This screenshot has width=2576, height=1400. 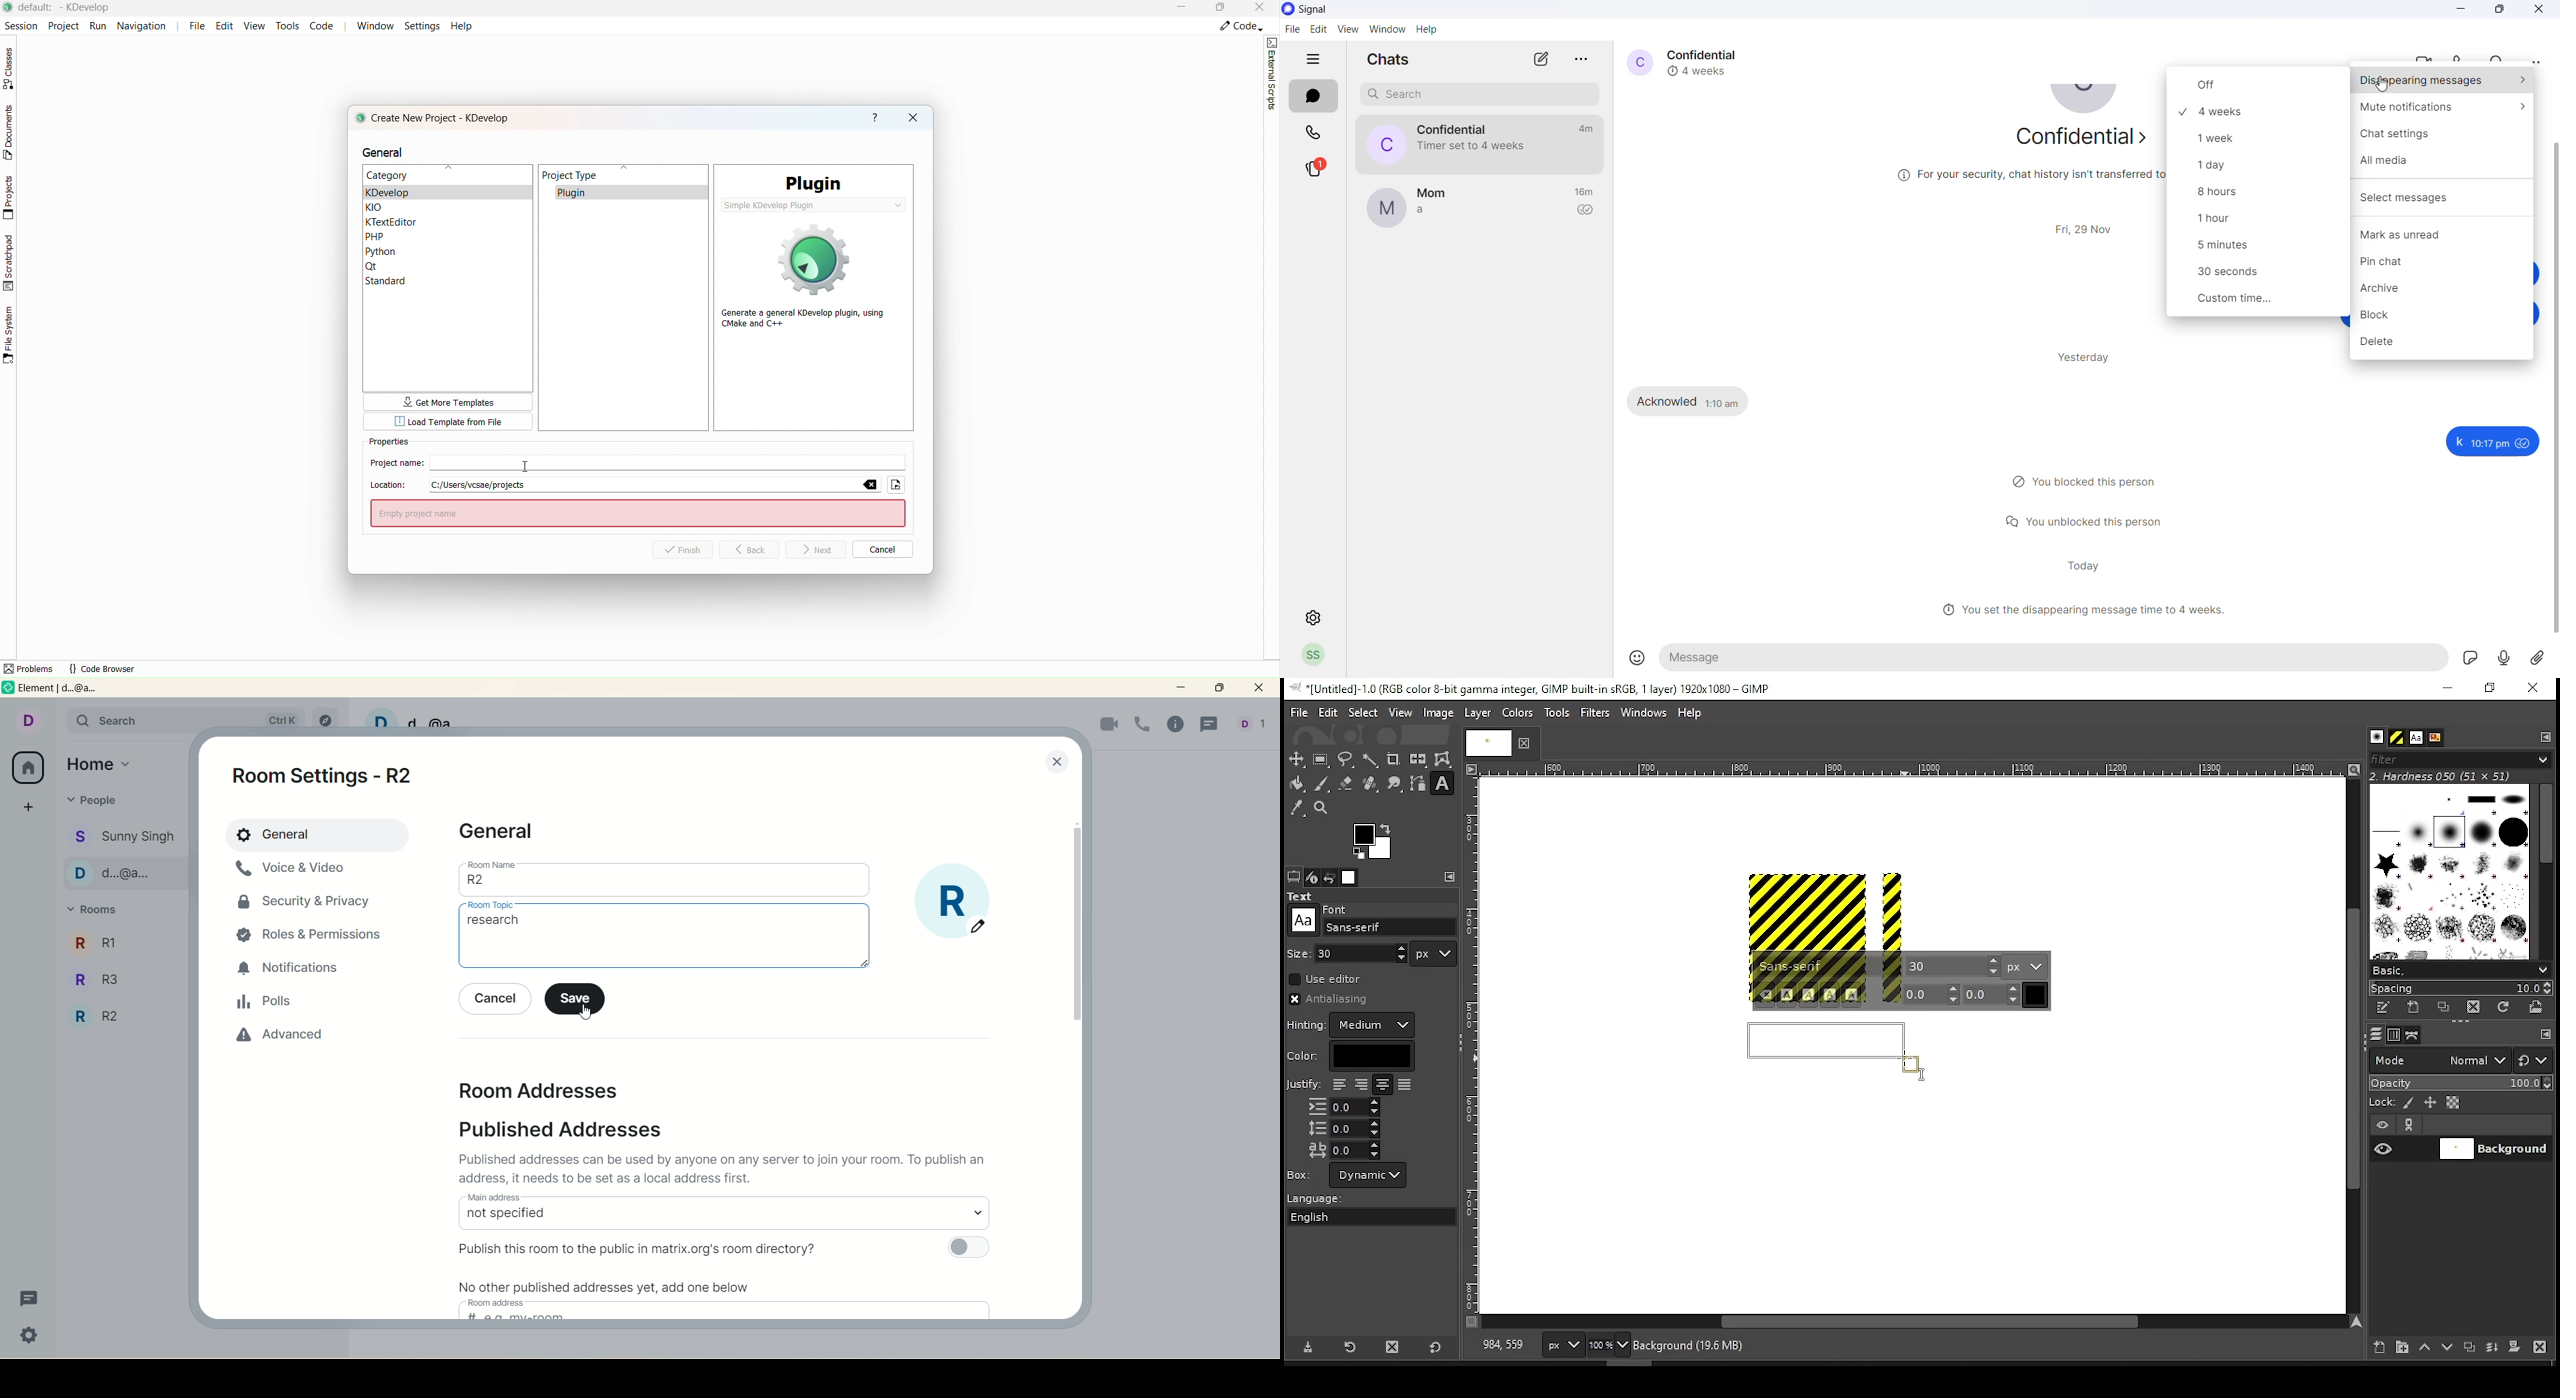 What do you see at coordinates (1709, 53) in the screenshot?
I see `contact name` at bounding box center [1709, 53].